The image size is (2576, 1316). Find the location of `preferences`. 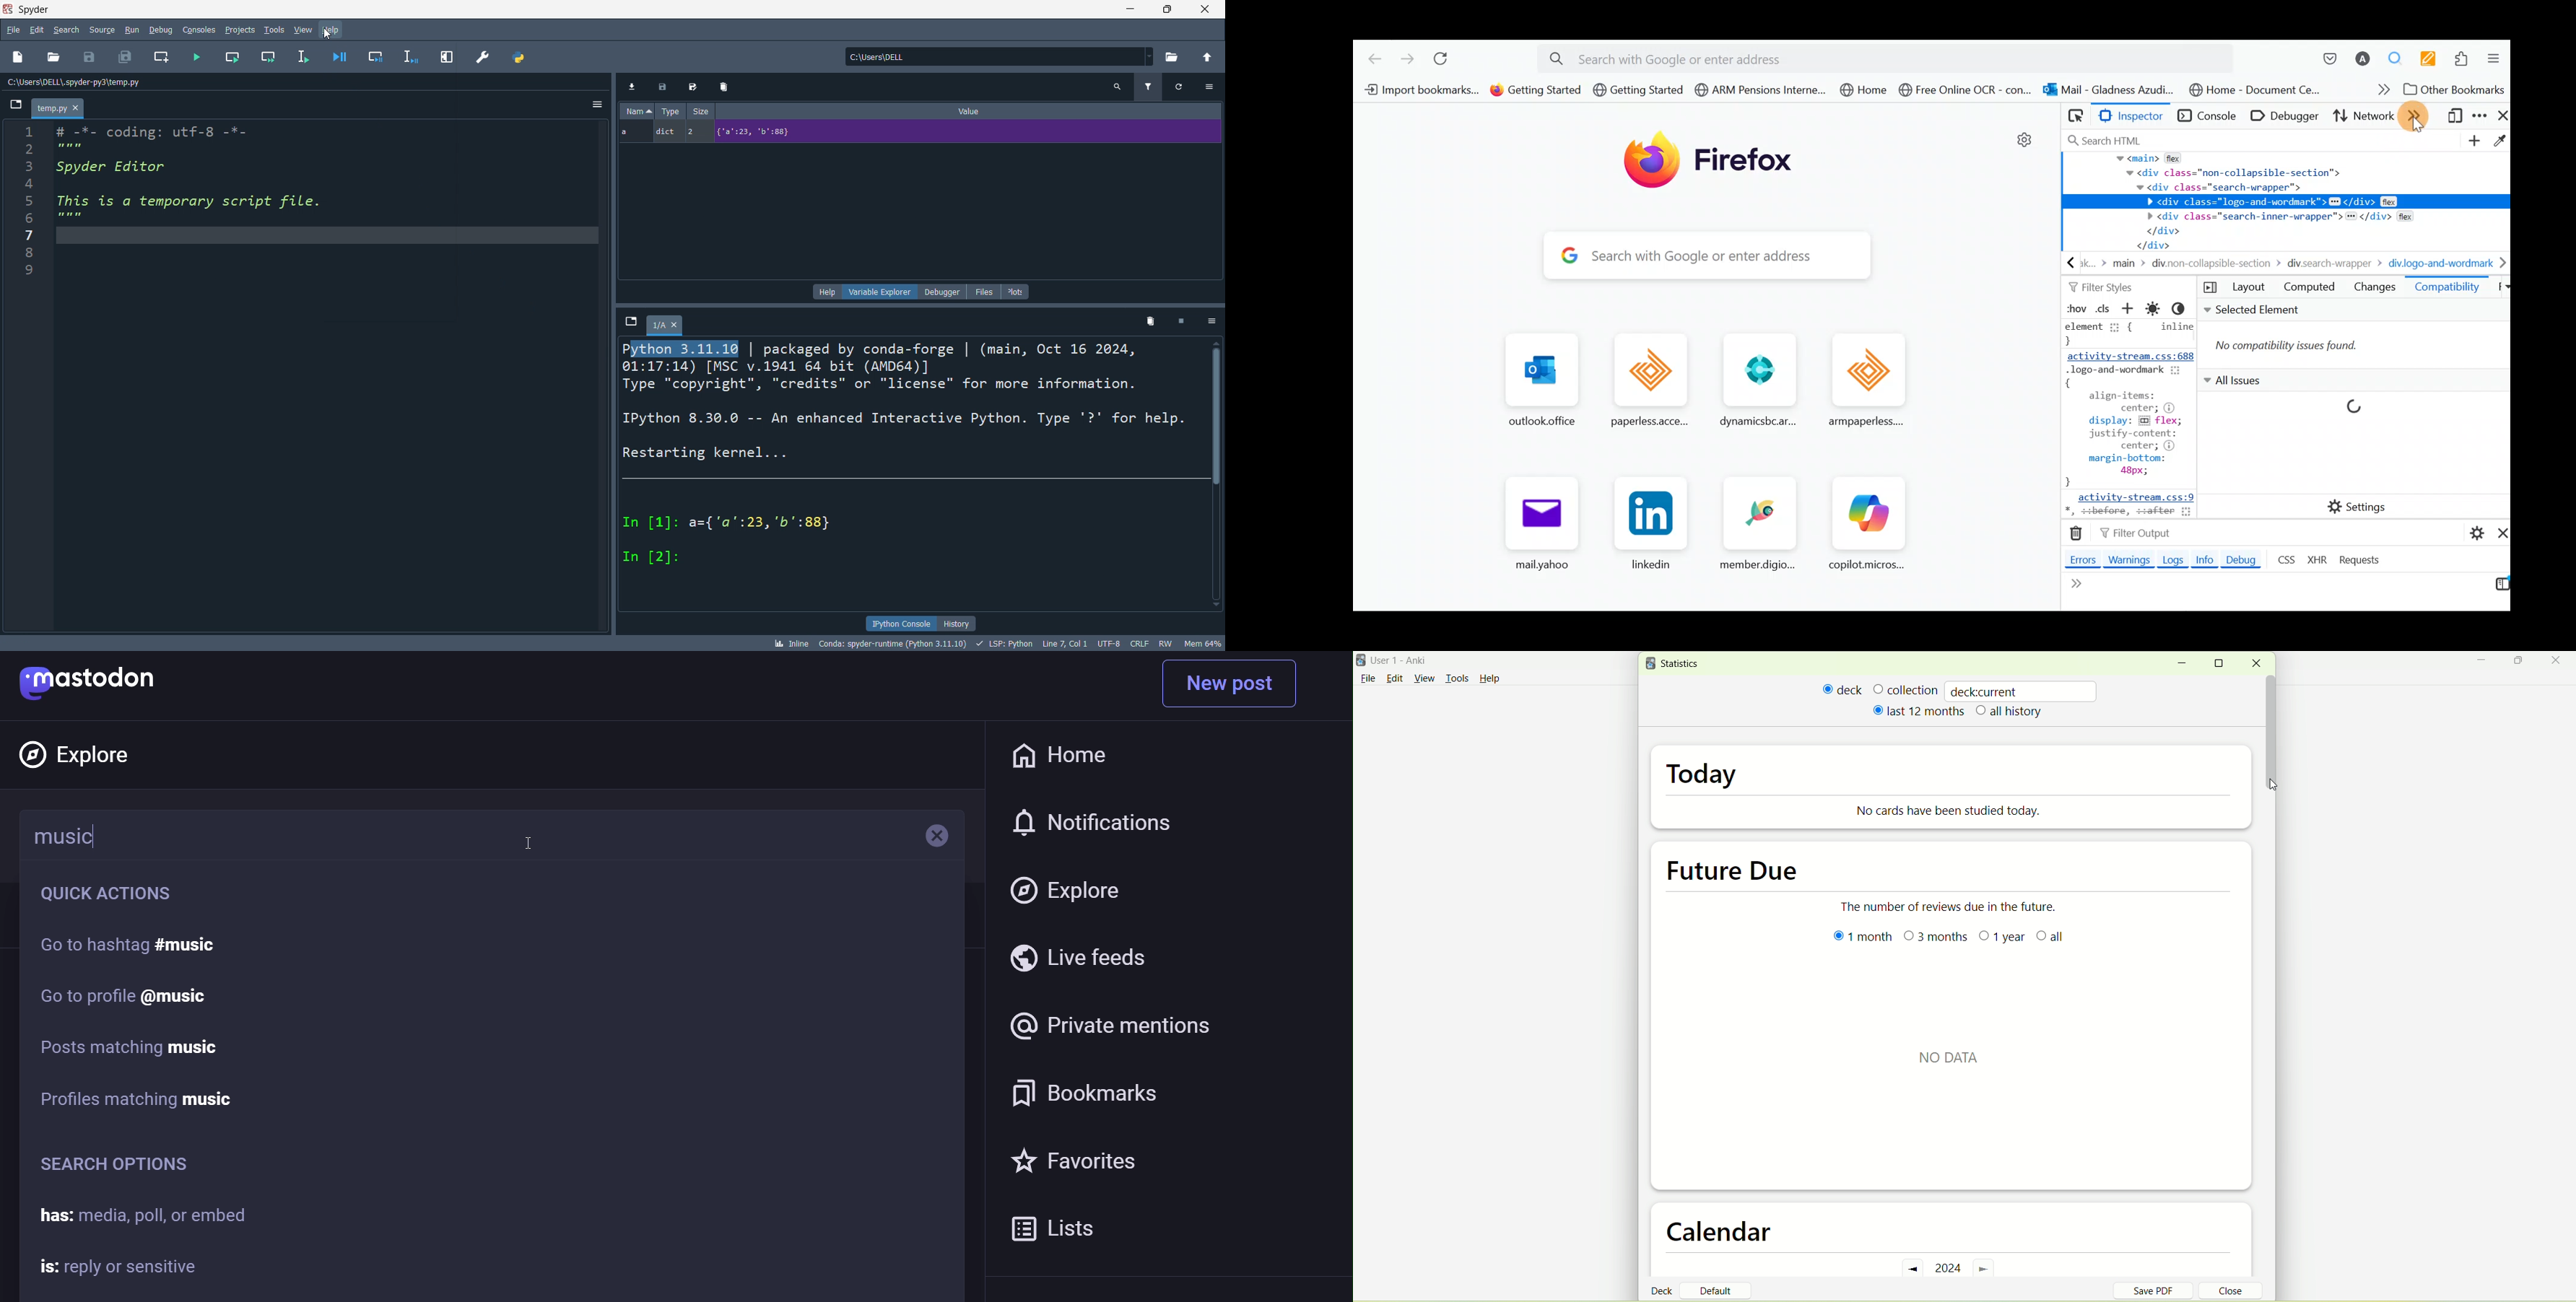

preferences is located at coordinates (484, 57).